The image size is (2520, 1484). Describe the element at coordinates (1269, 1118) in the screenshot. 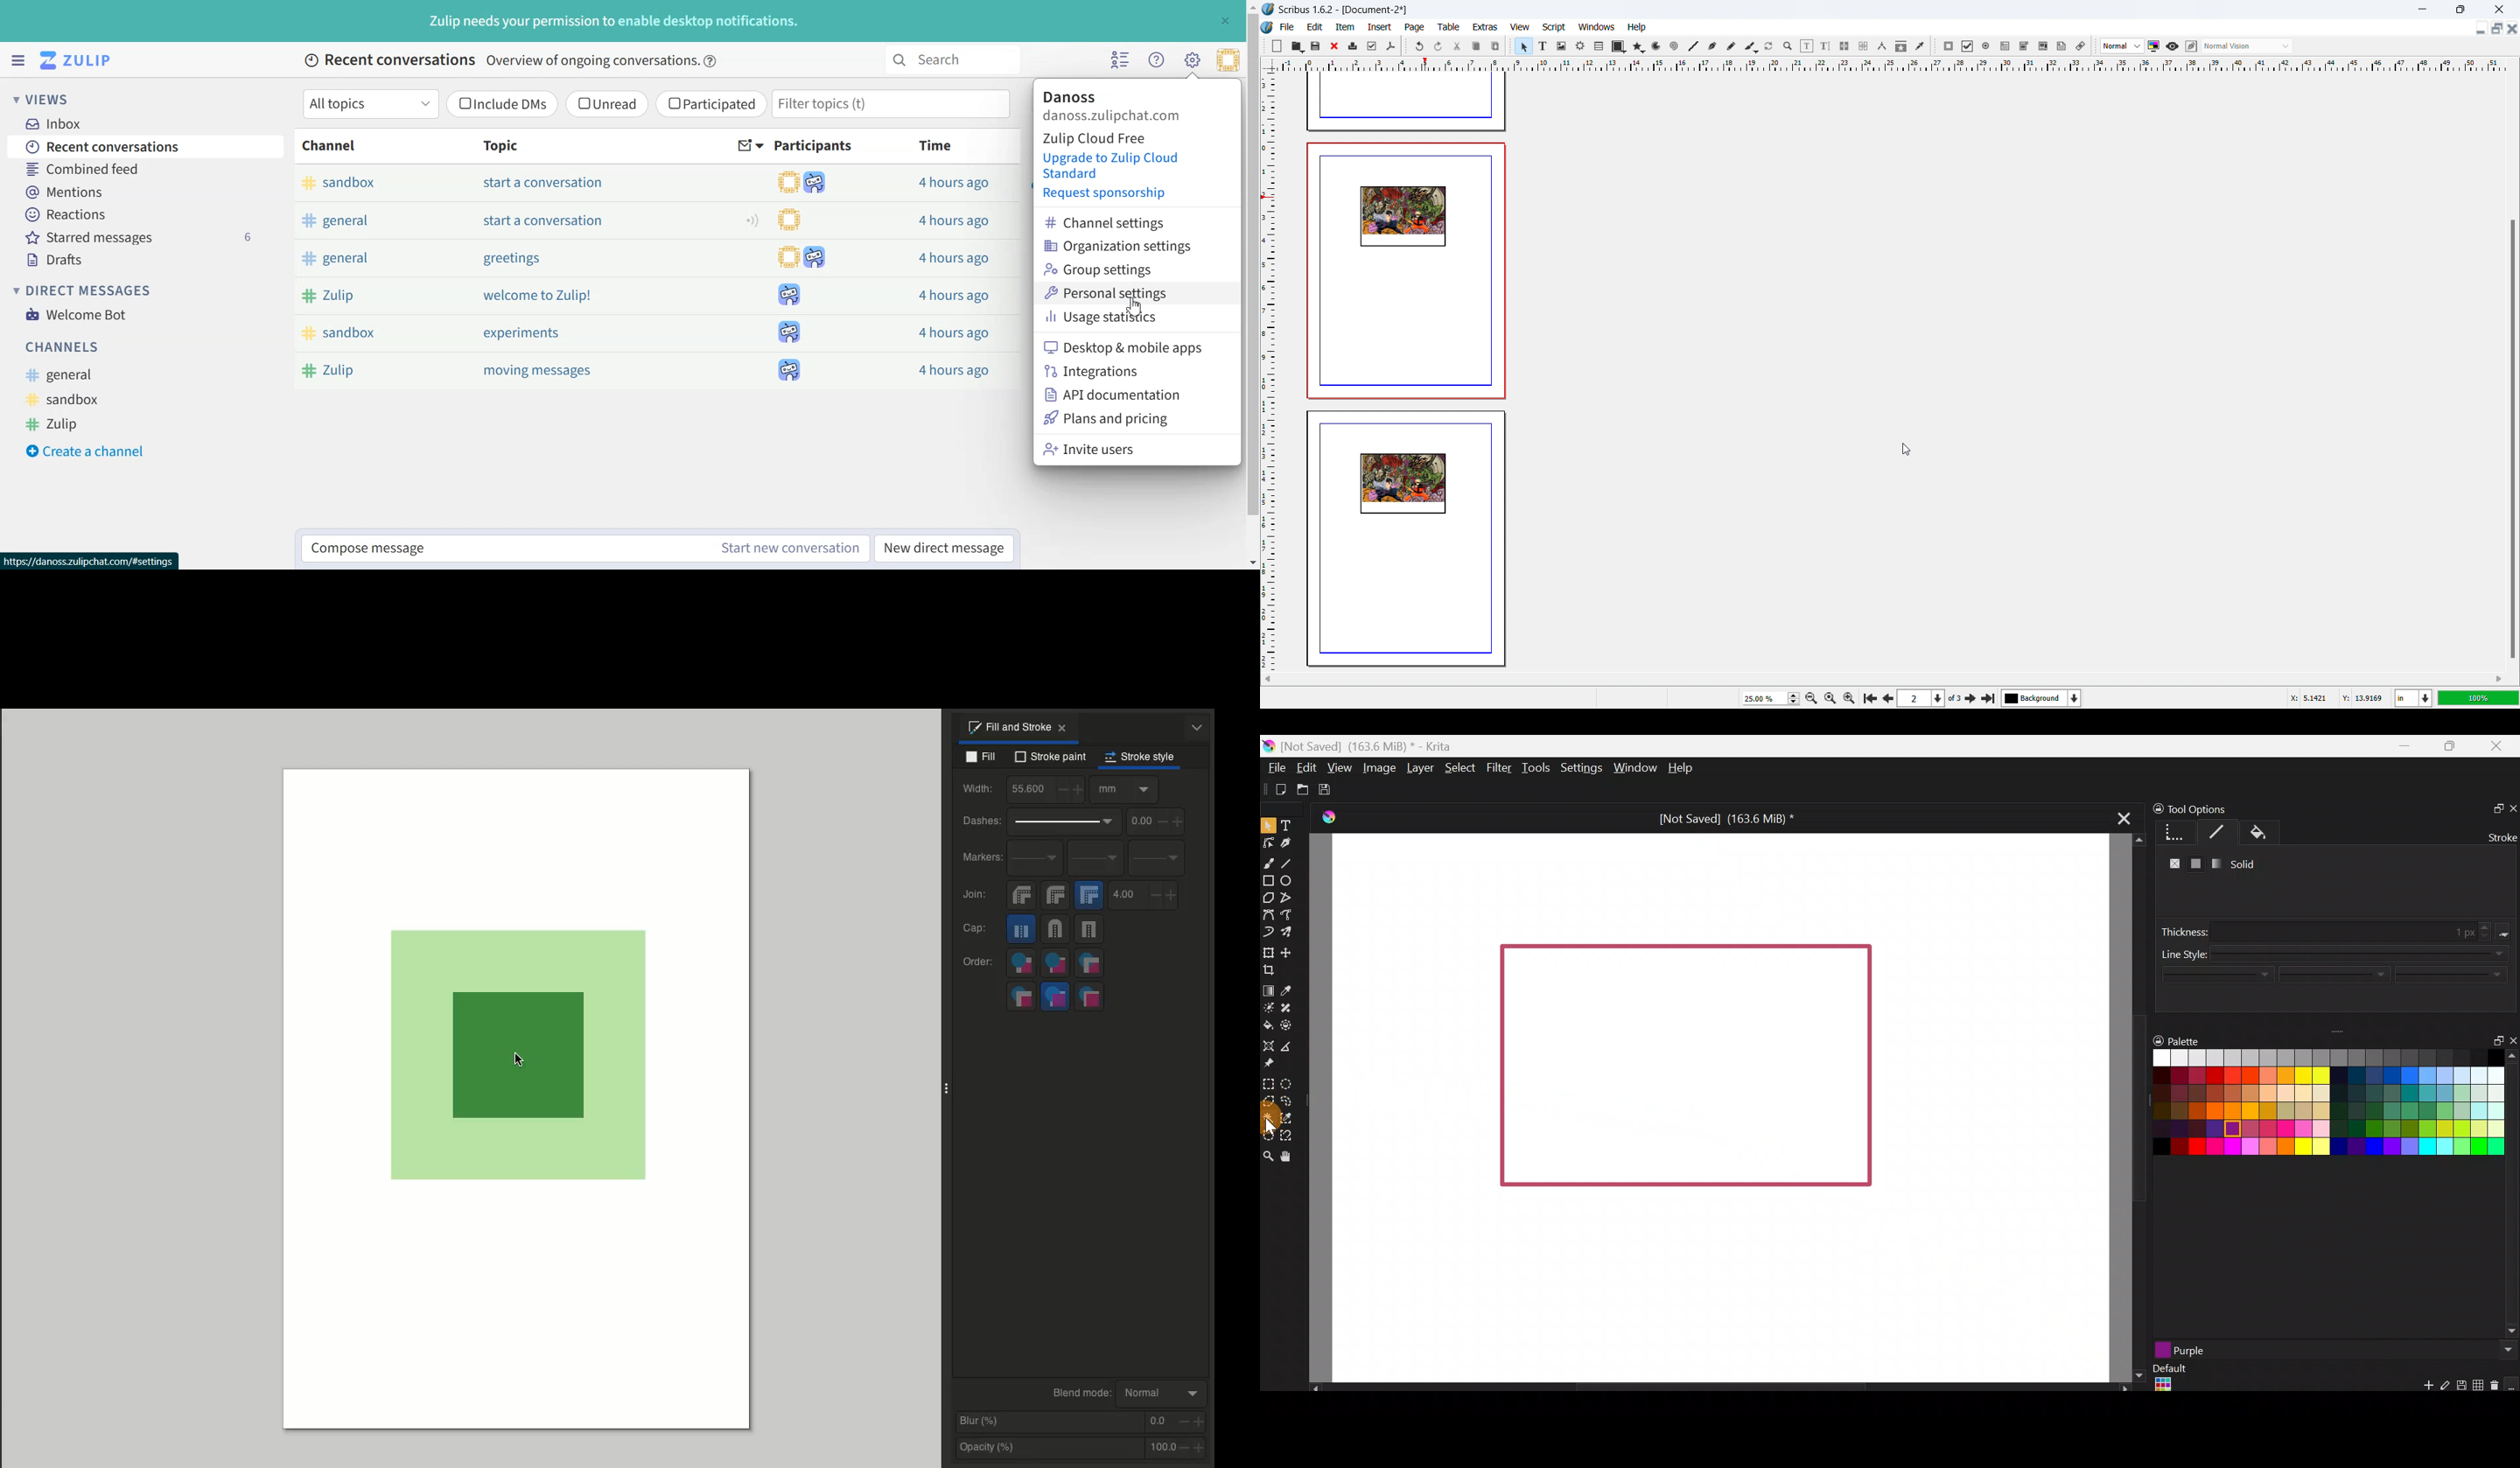

I see `Contiguous selection tool` at that location.